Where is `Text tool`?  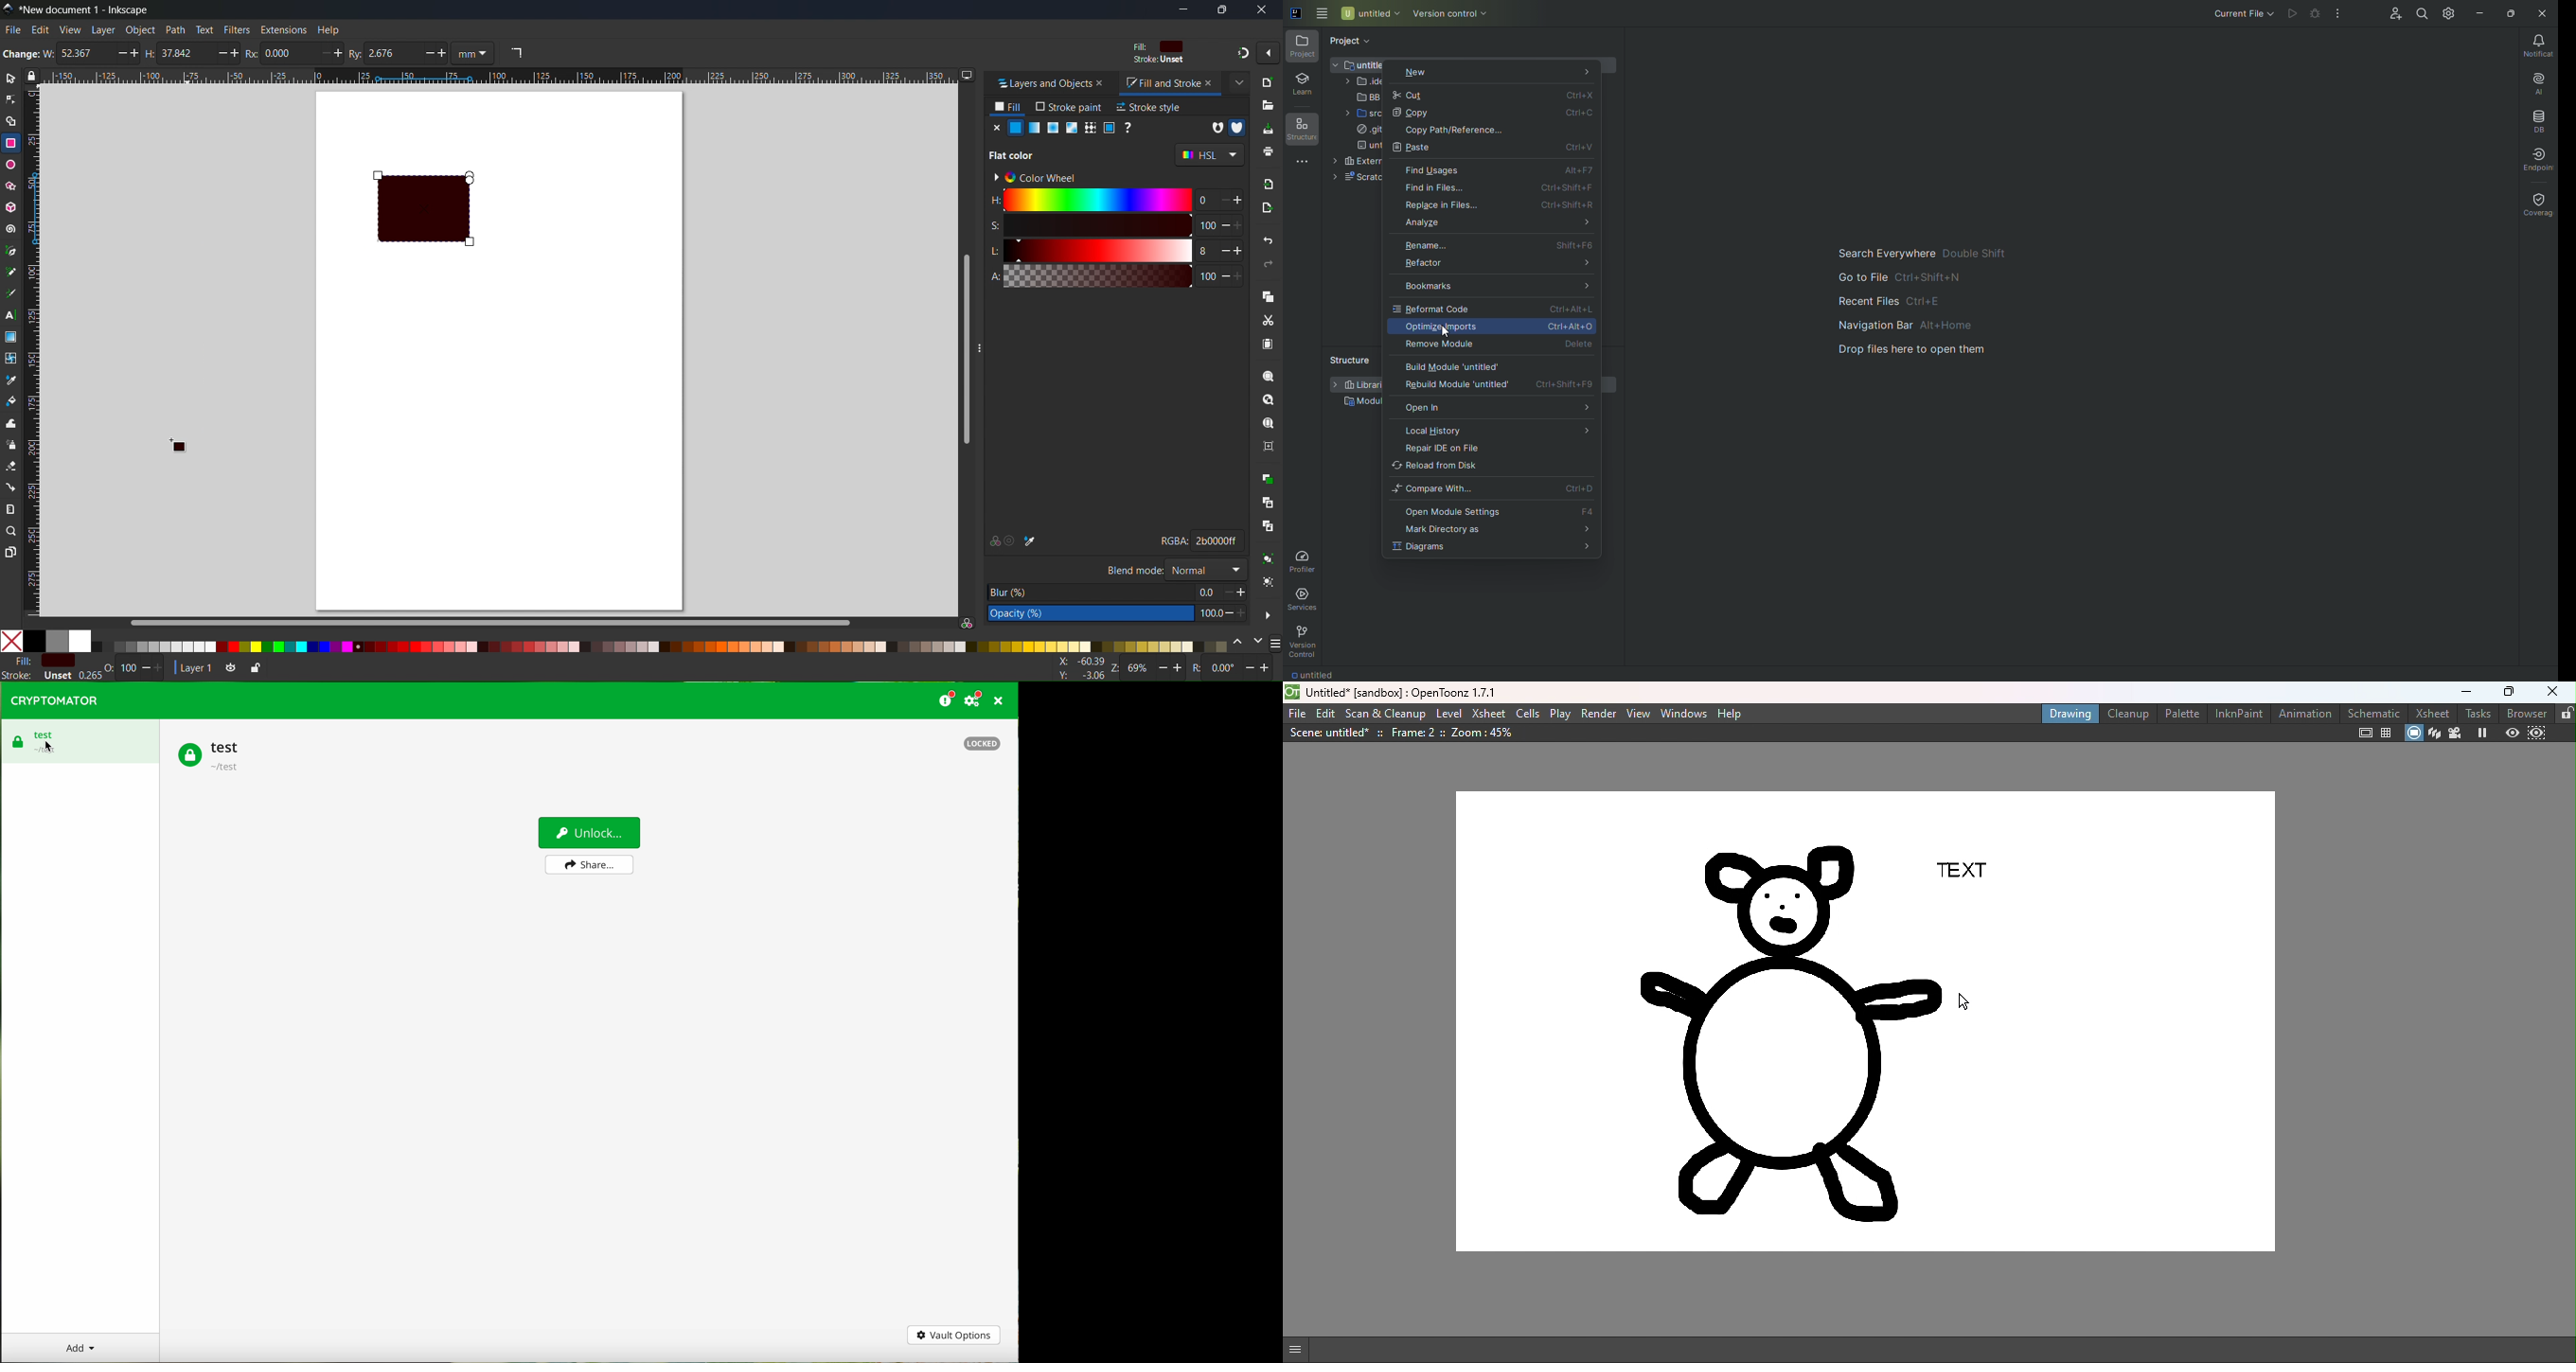 Text tool is located at coordinates (11, 315).